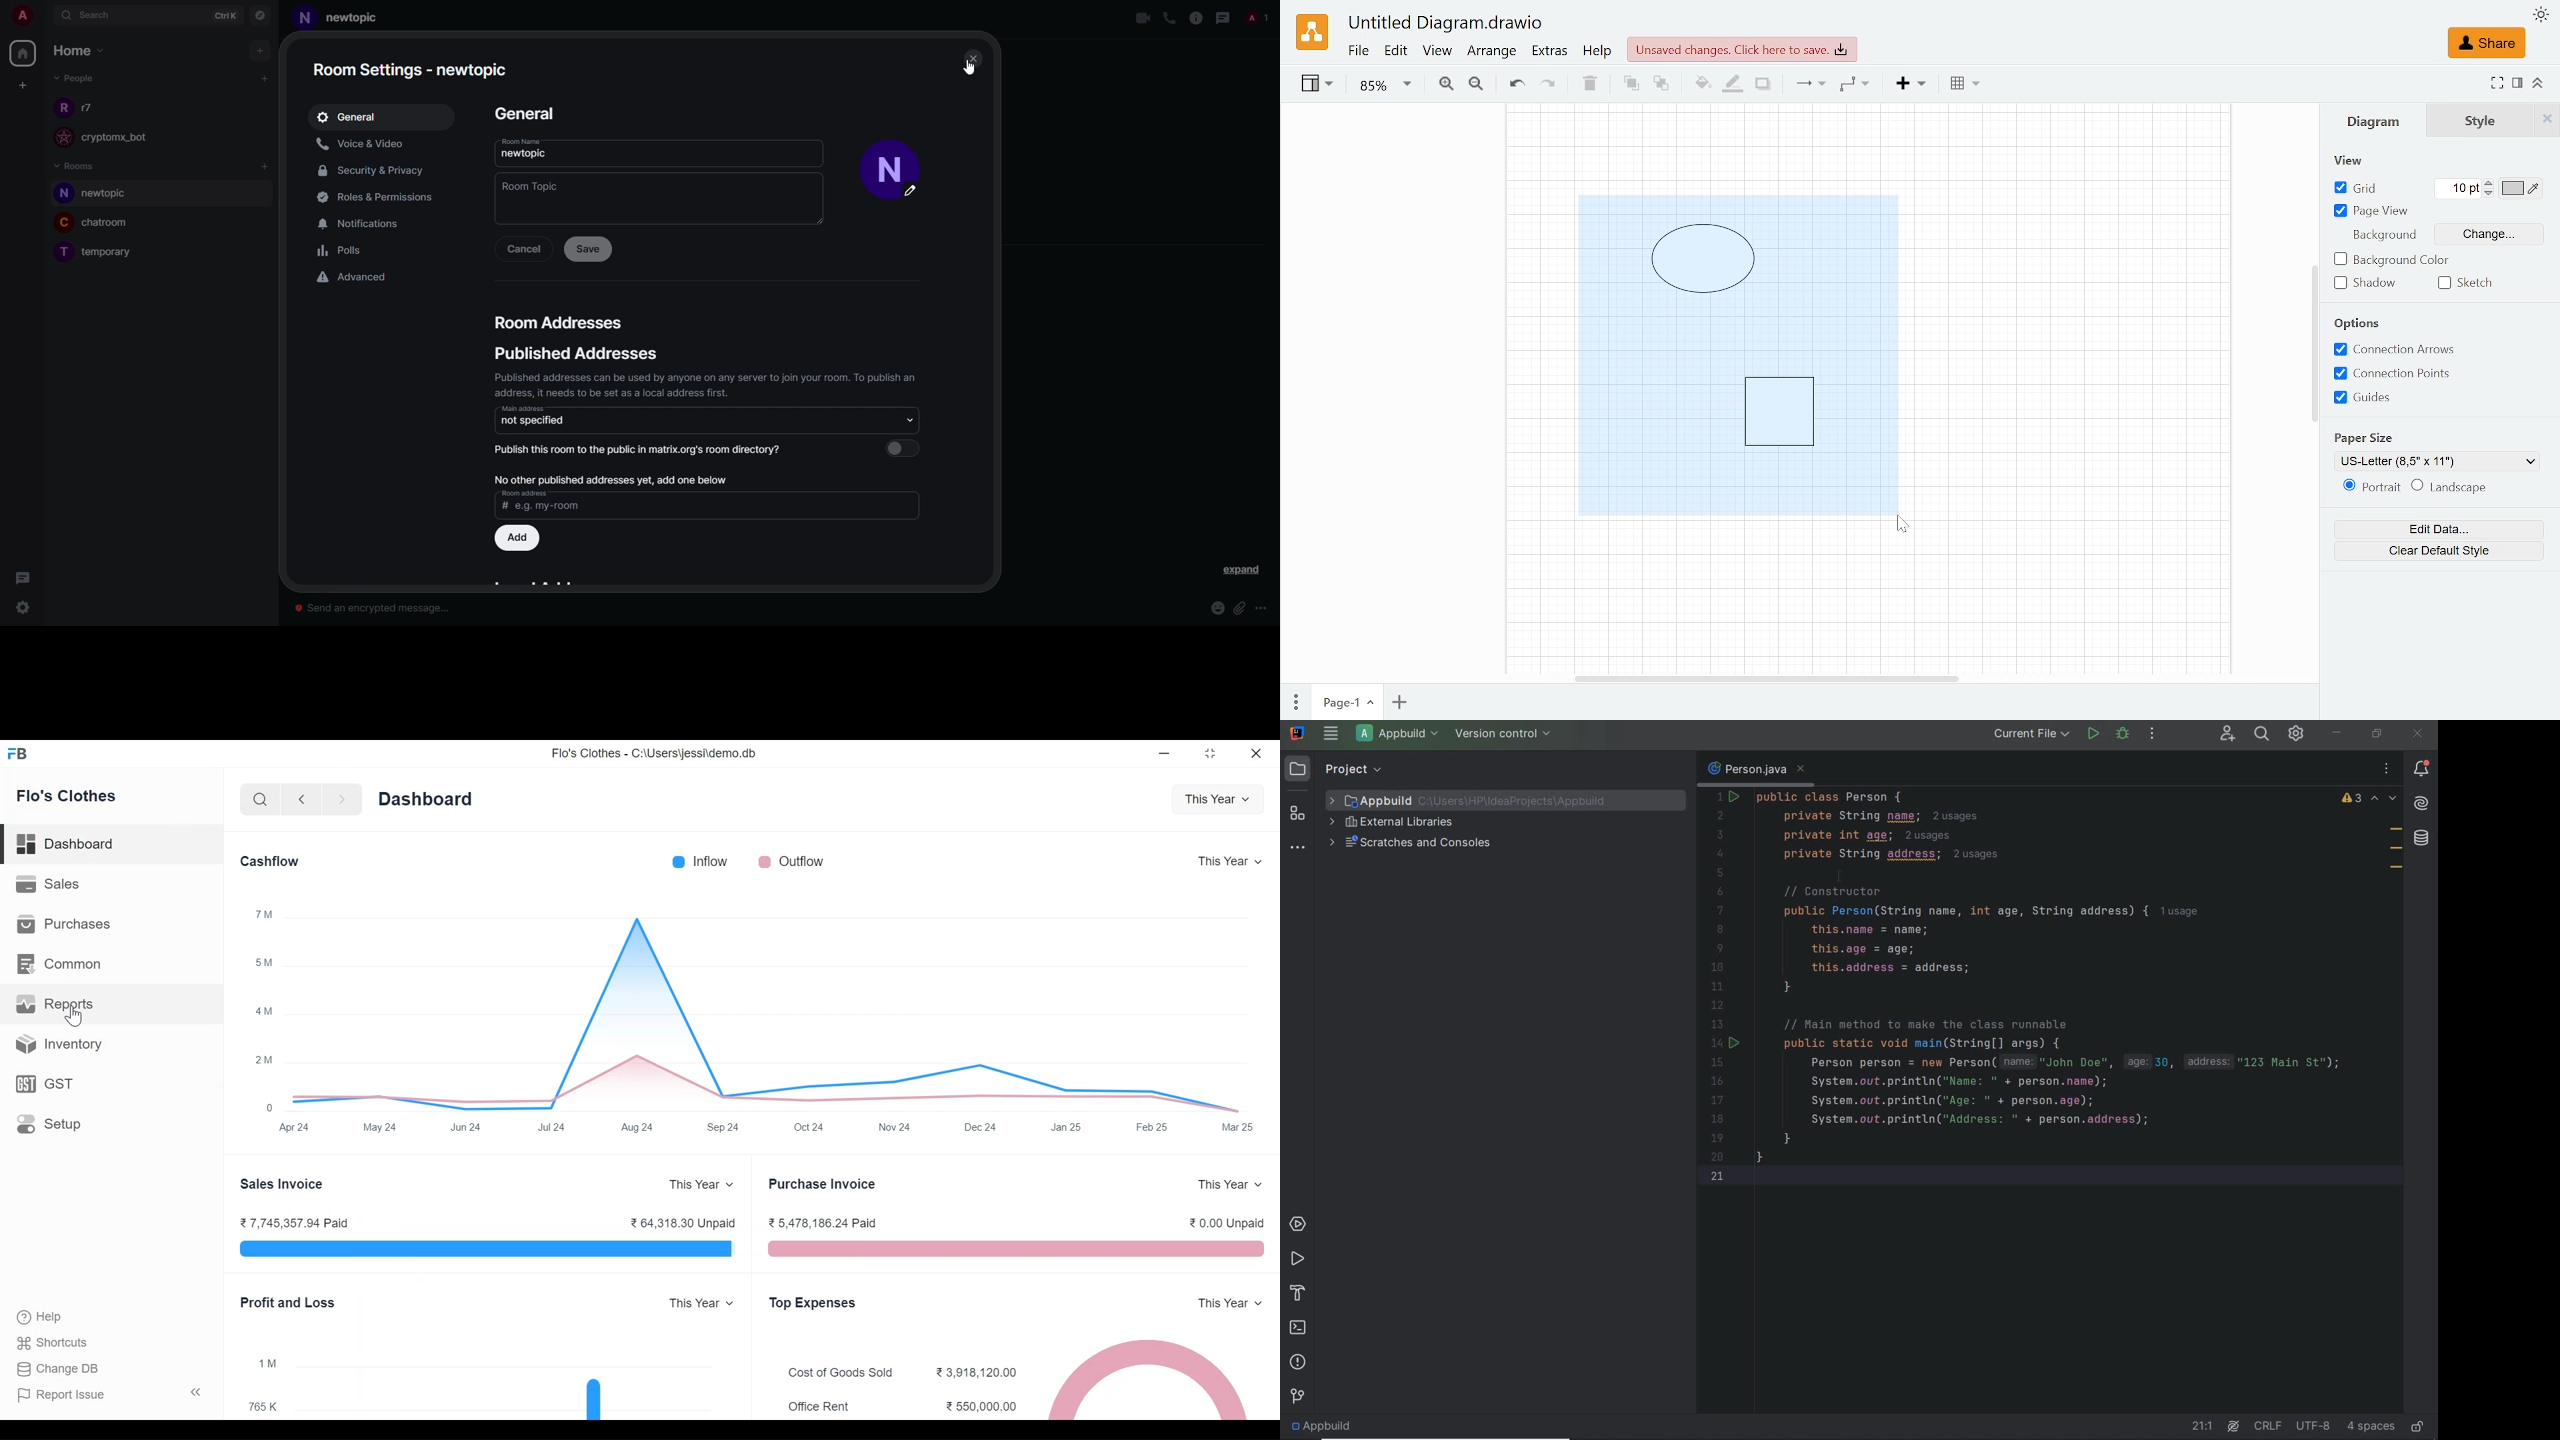 Image resolution: width=2576 pixels, height=1456 pixels. I want to click on Background, so click(2382, 237).